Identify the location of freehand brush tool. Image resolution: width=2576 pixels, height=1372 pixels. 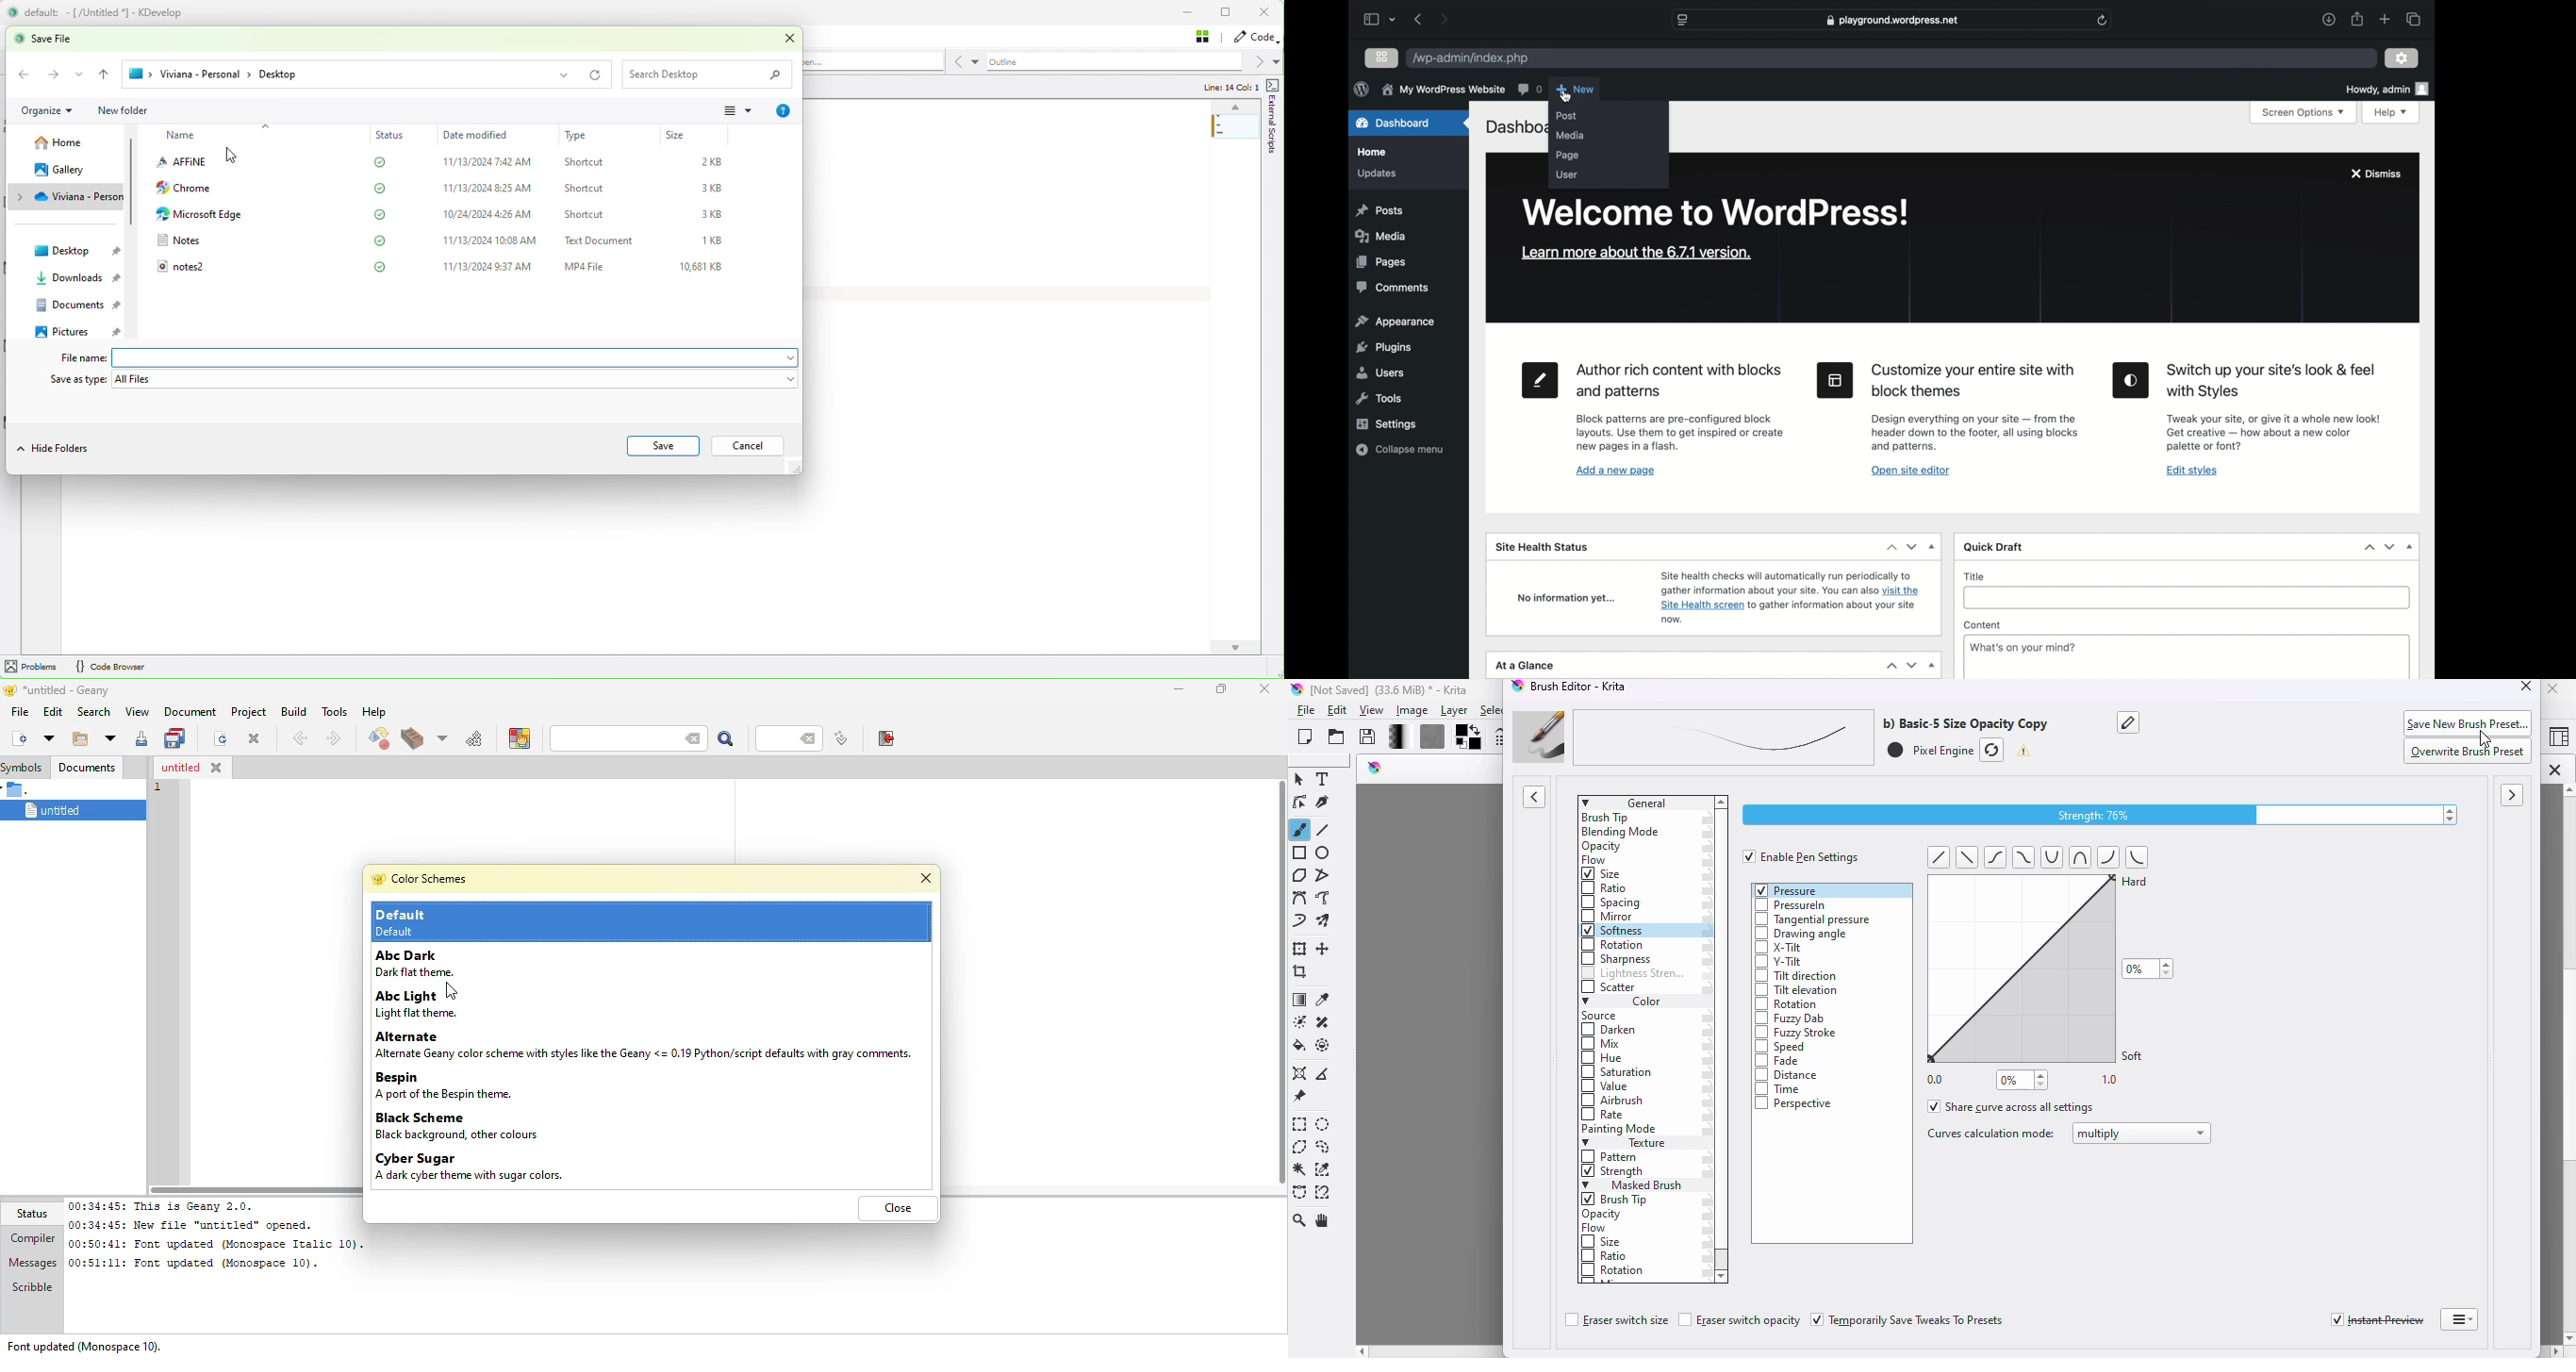
(1300, 829).